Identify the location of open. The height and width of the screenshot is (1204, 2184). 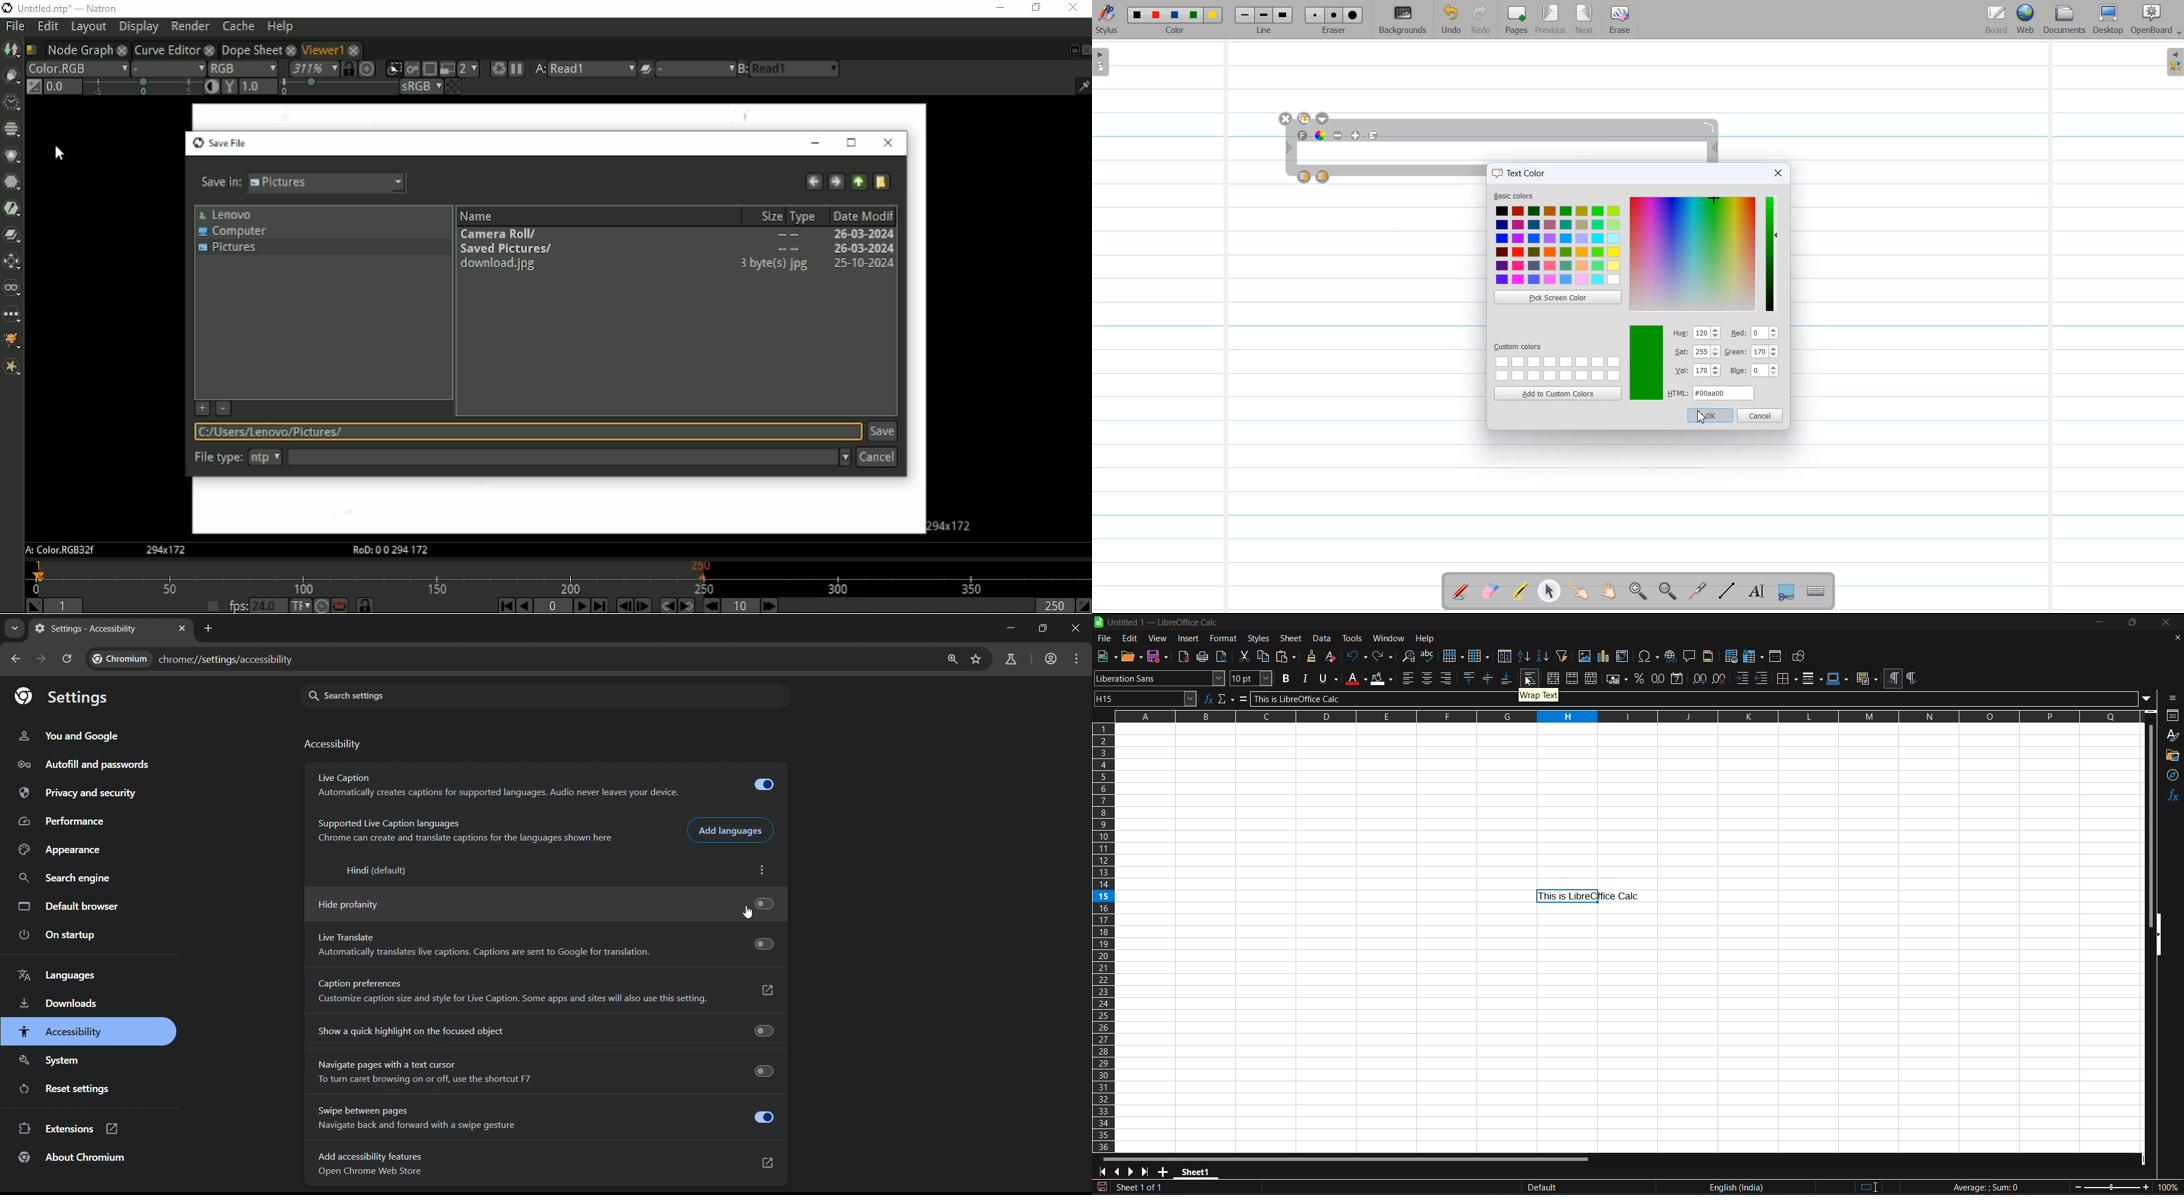
(1131, 656).